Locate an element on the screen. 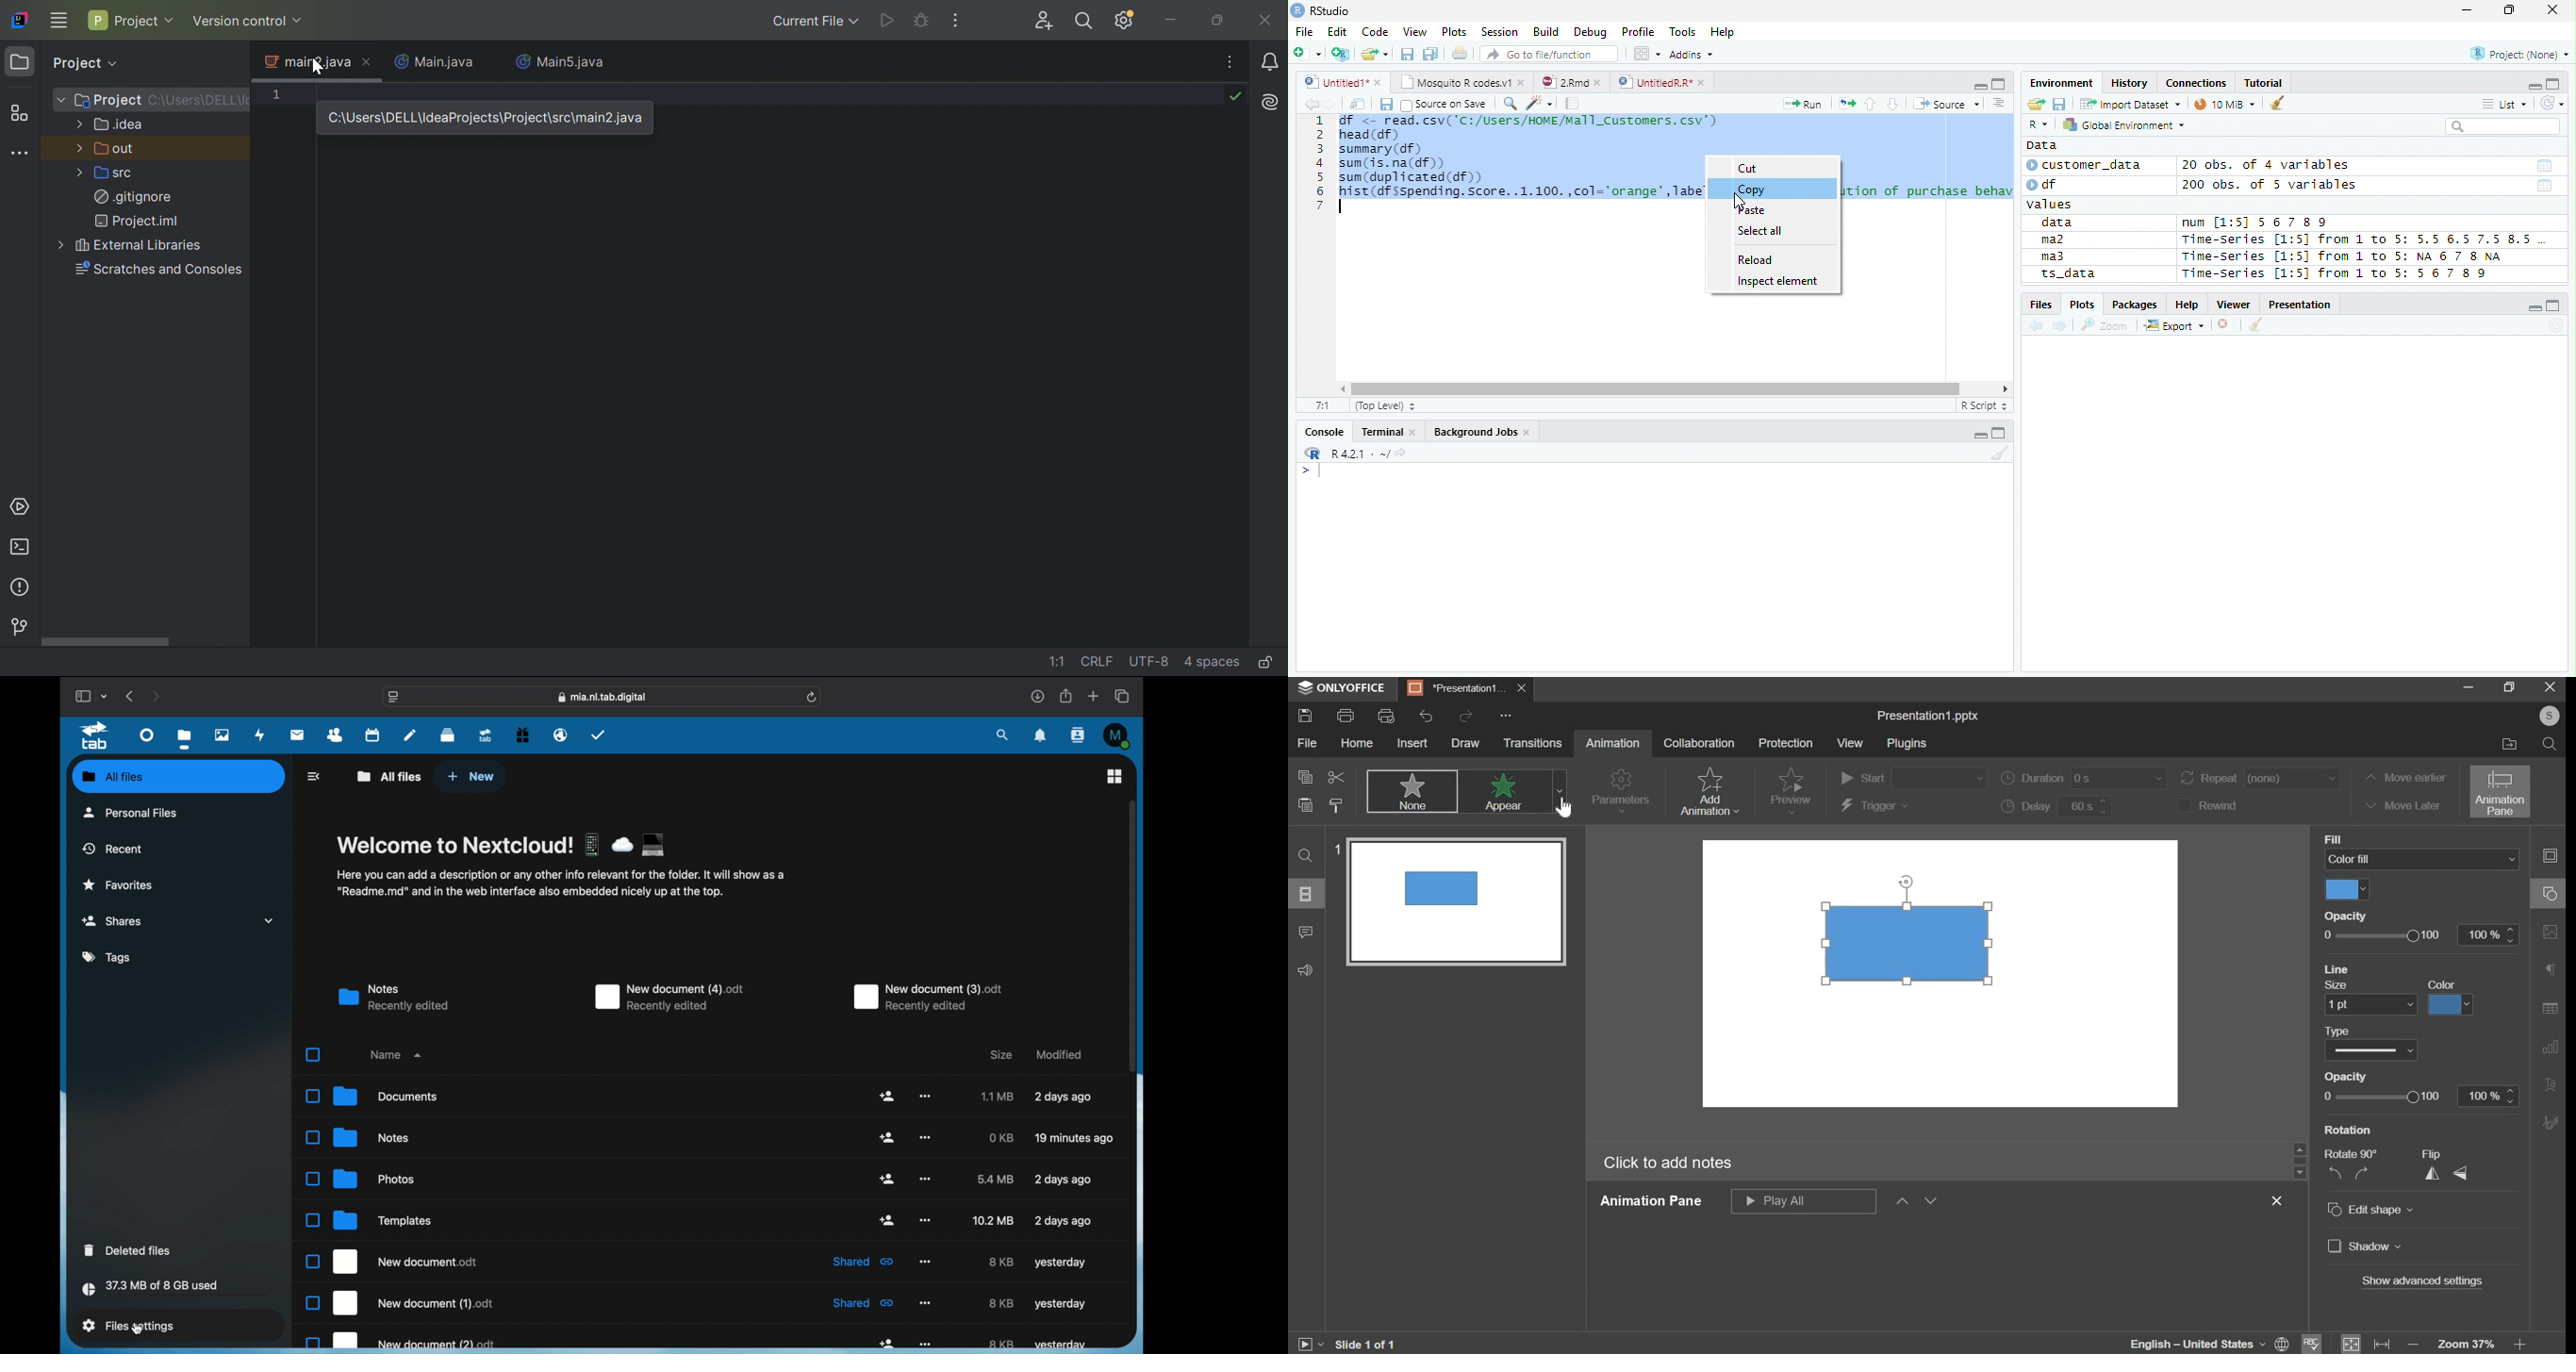 The height and width of the screenshot is (1372, 2576). Terminal is located at coordinates (1388, 434).